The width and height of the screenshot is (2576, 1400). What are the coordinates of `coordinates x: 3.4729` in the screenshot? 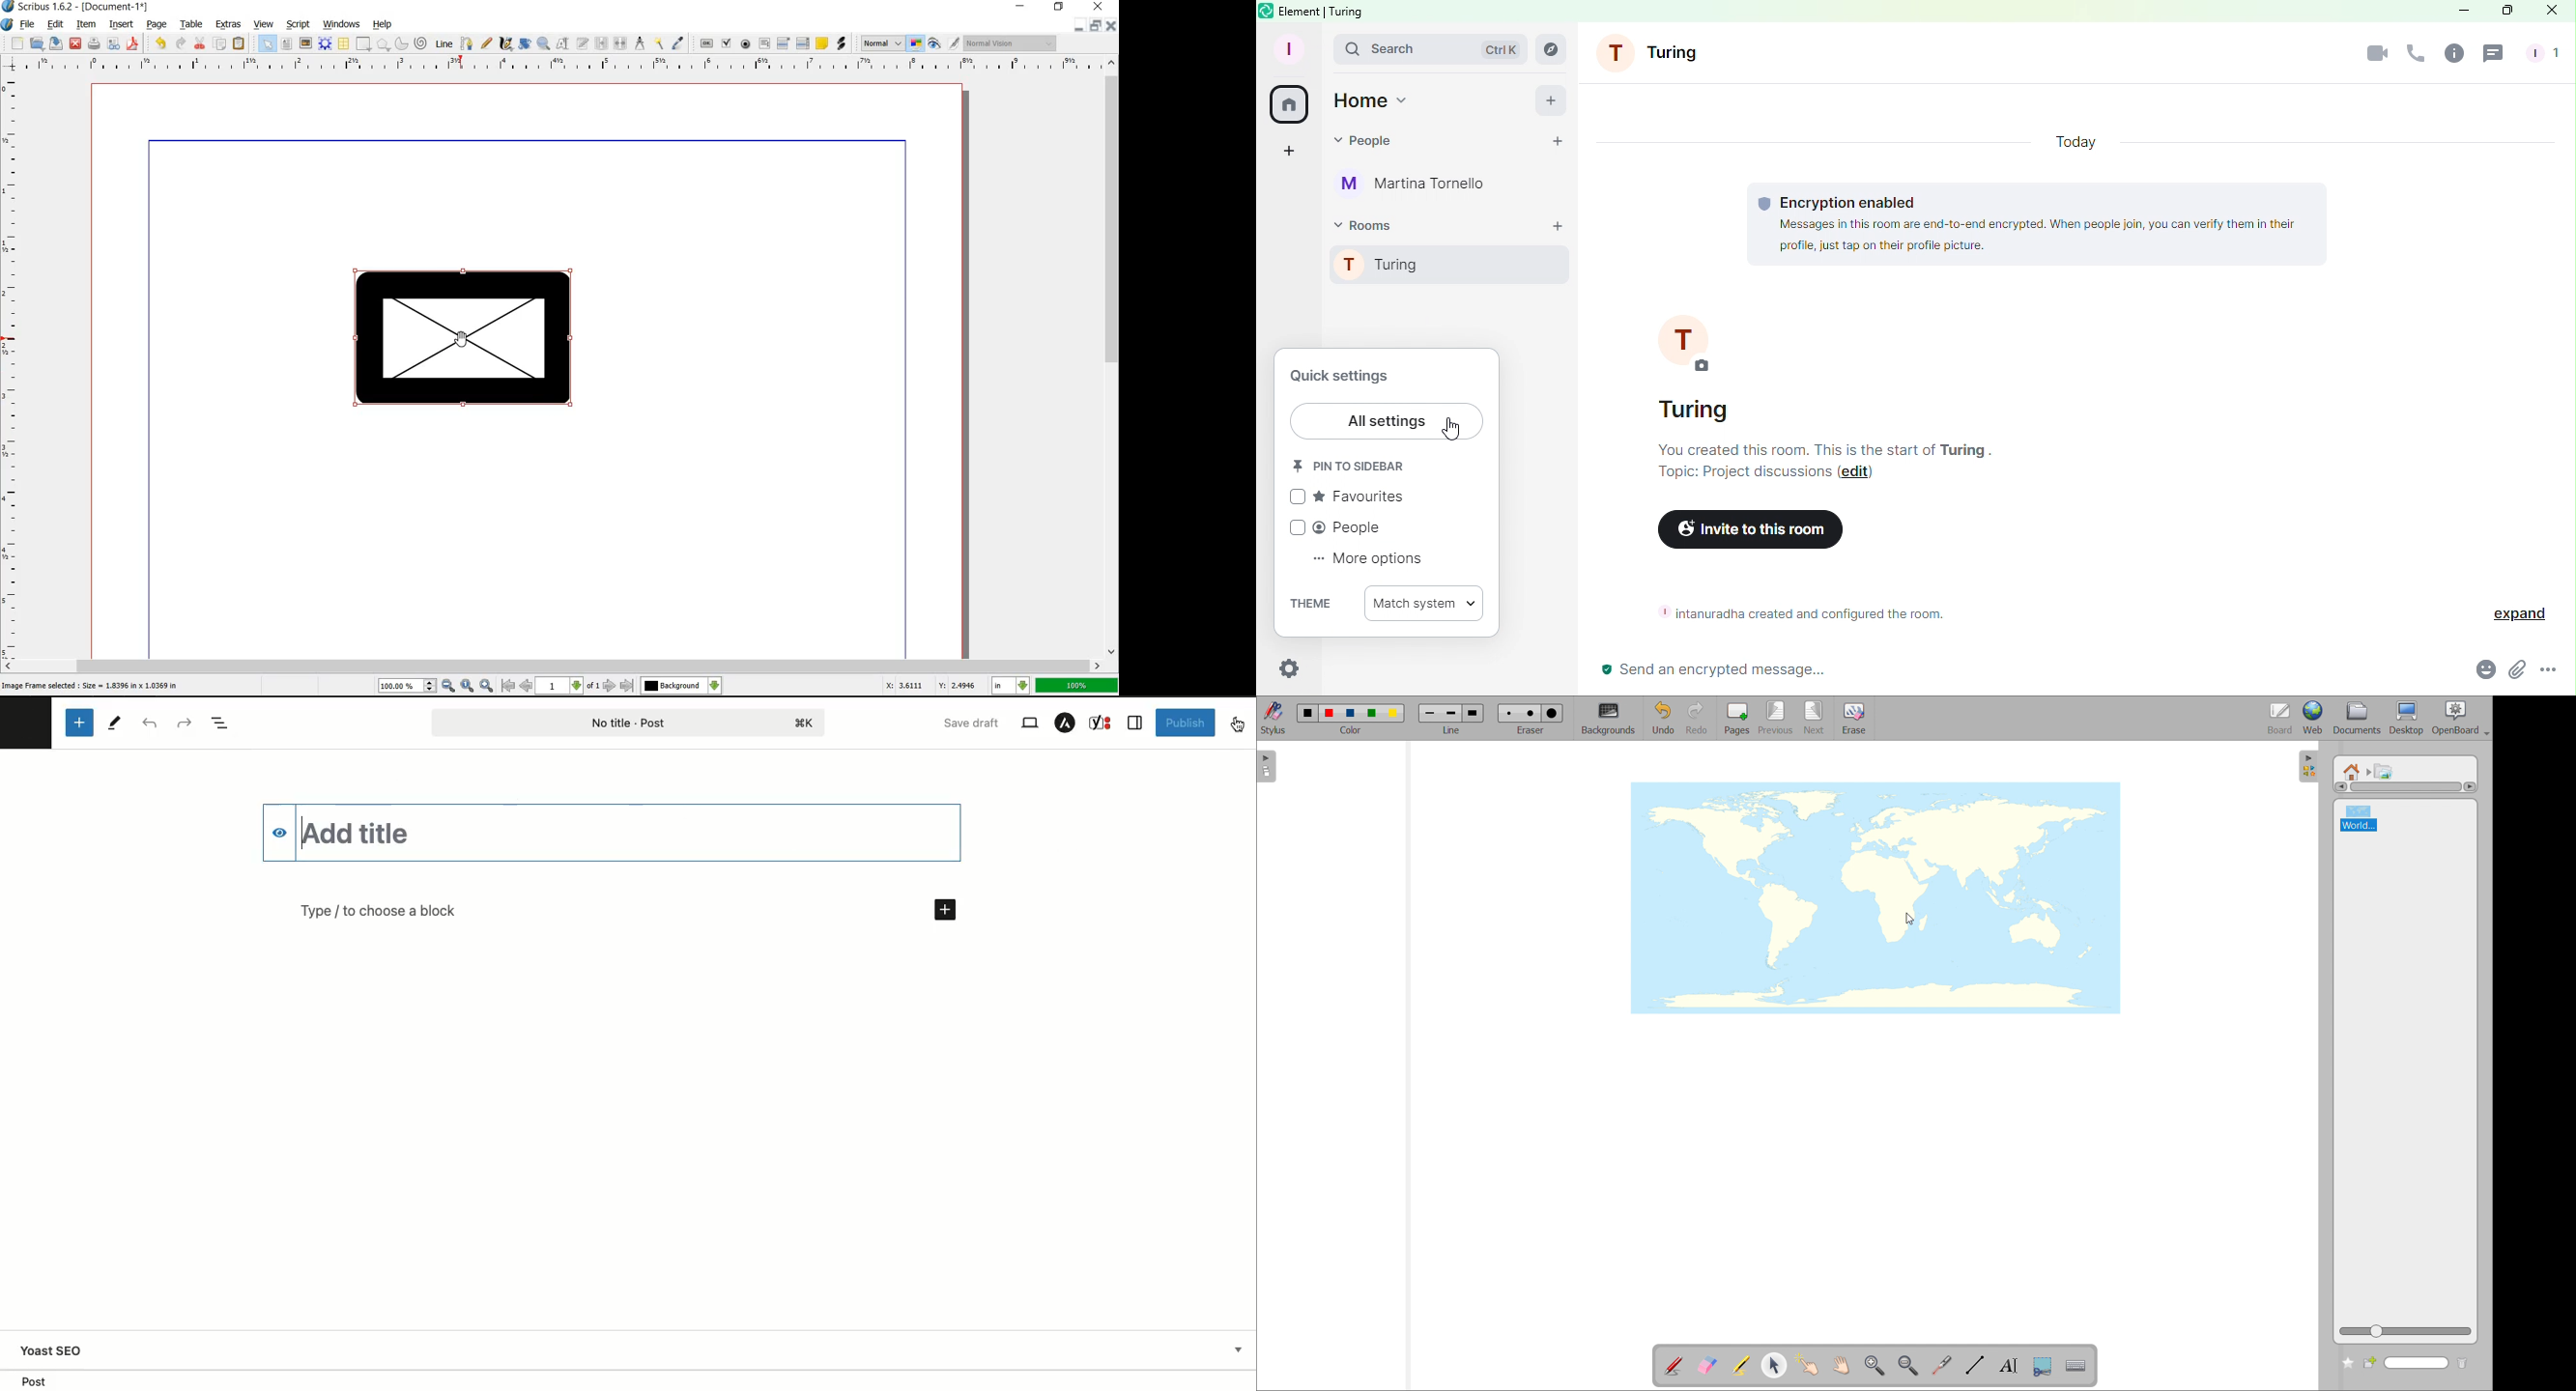 It's located at (897, 685).